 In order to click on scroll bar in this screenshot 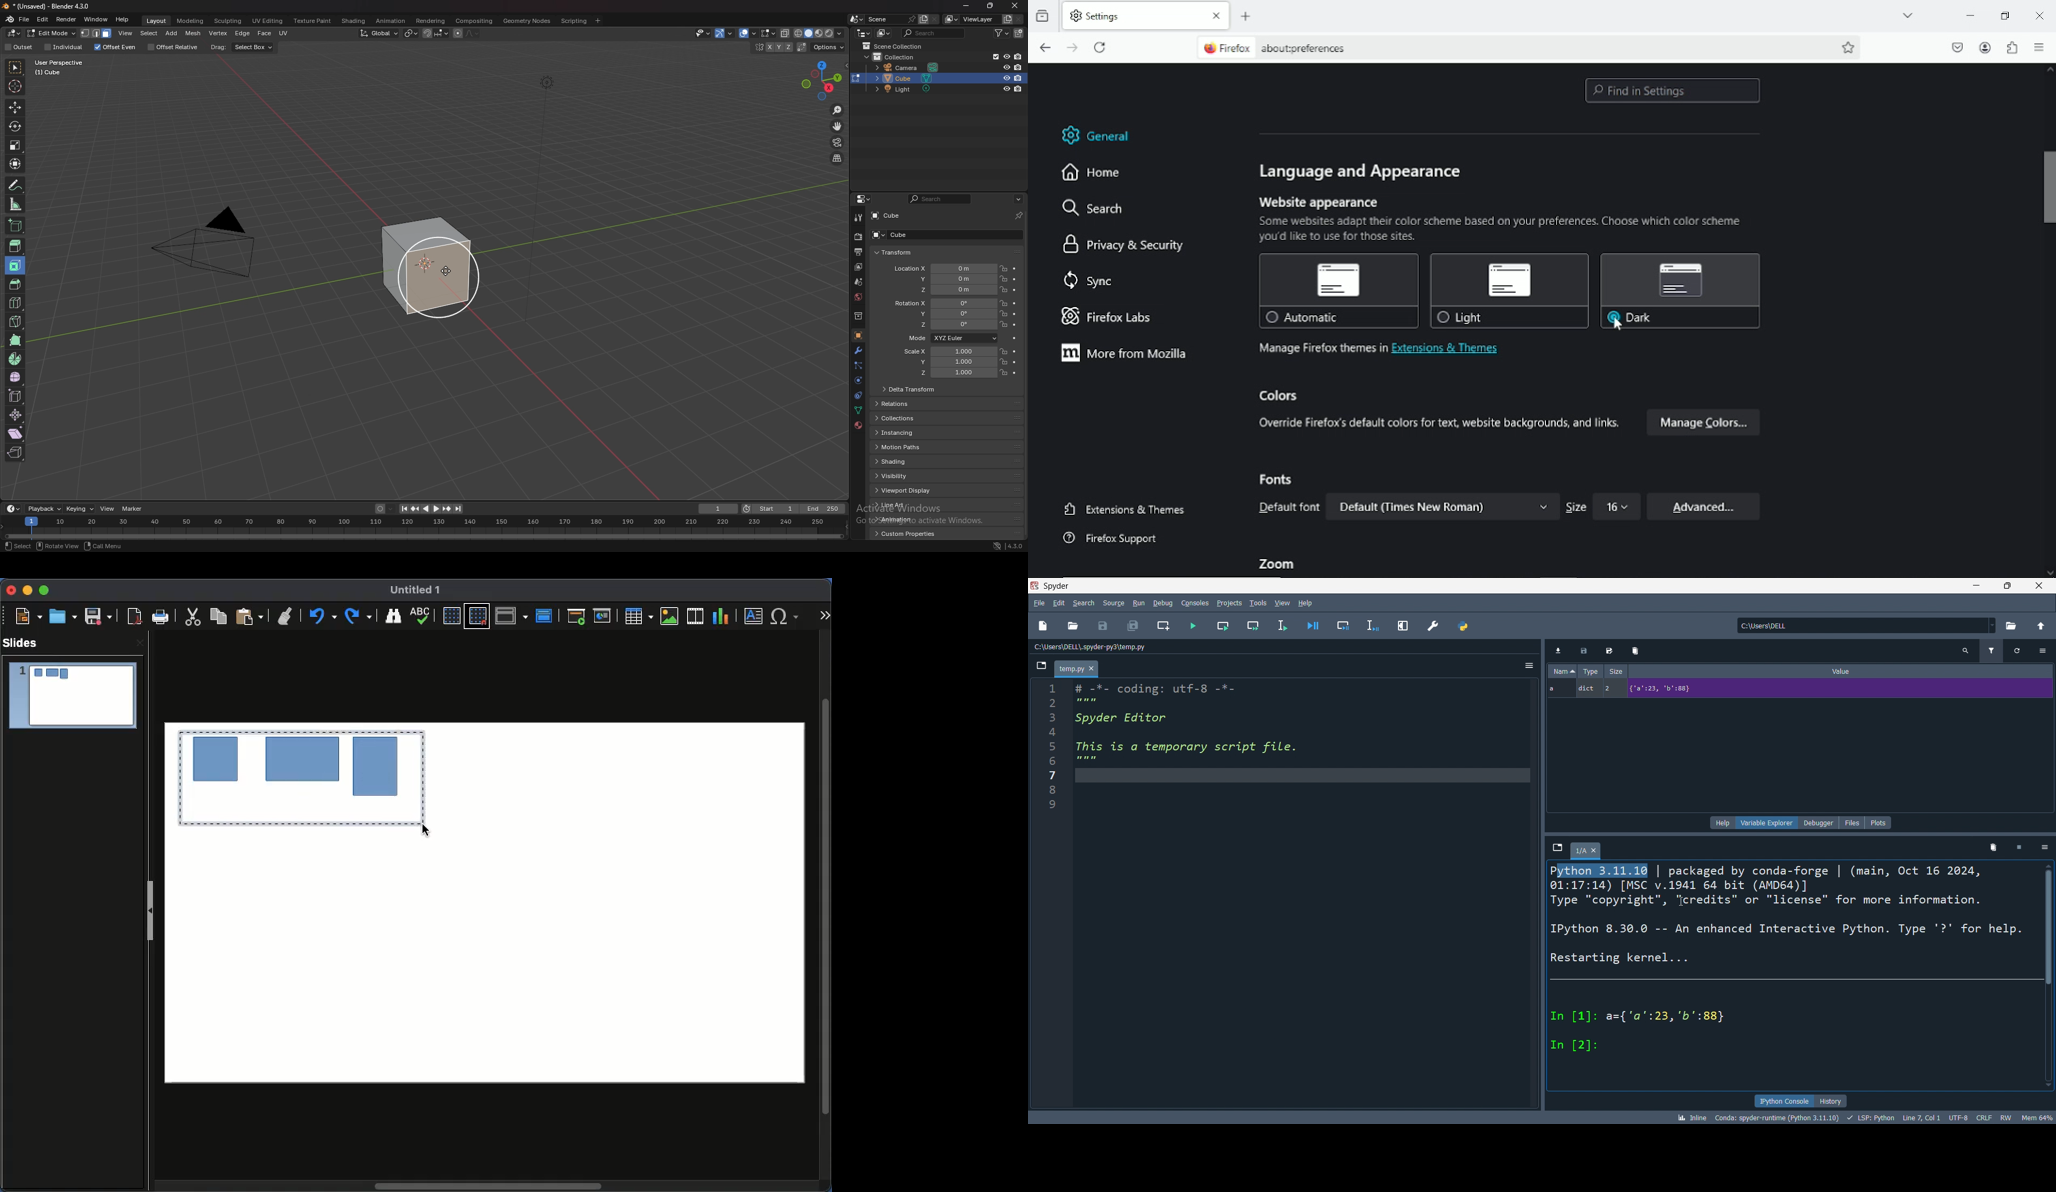, I will do `click(2050, 980)`.